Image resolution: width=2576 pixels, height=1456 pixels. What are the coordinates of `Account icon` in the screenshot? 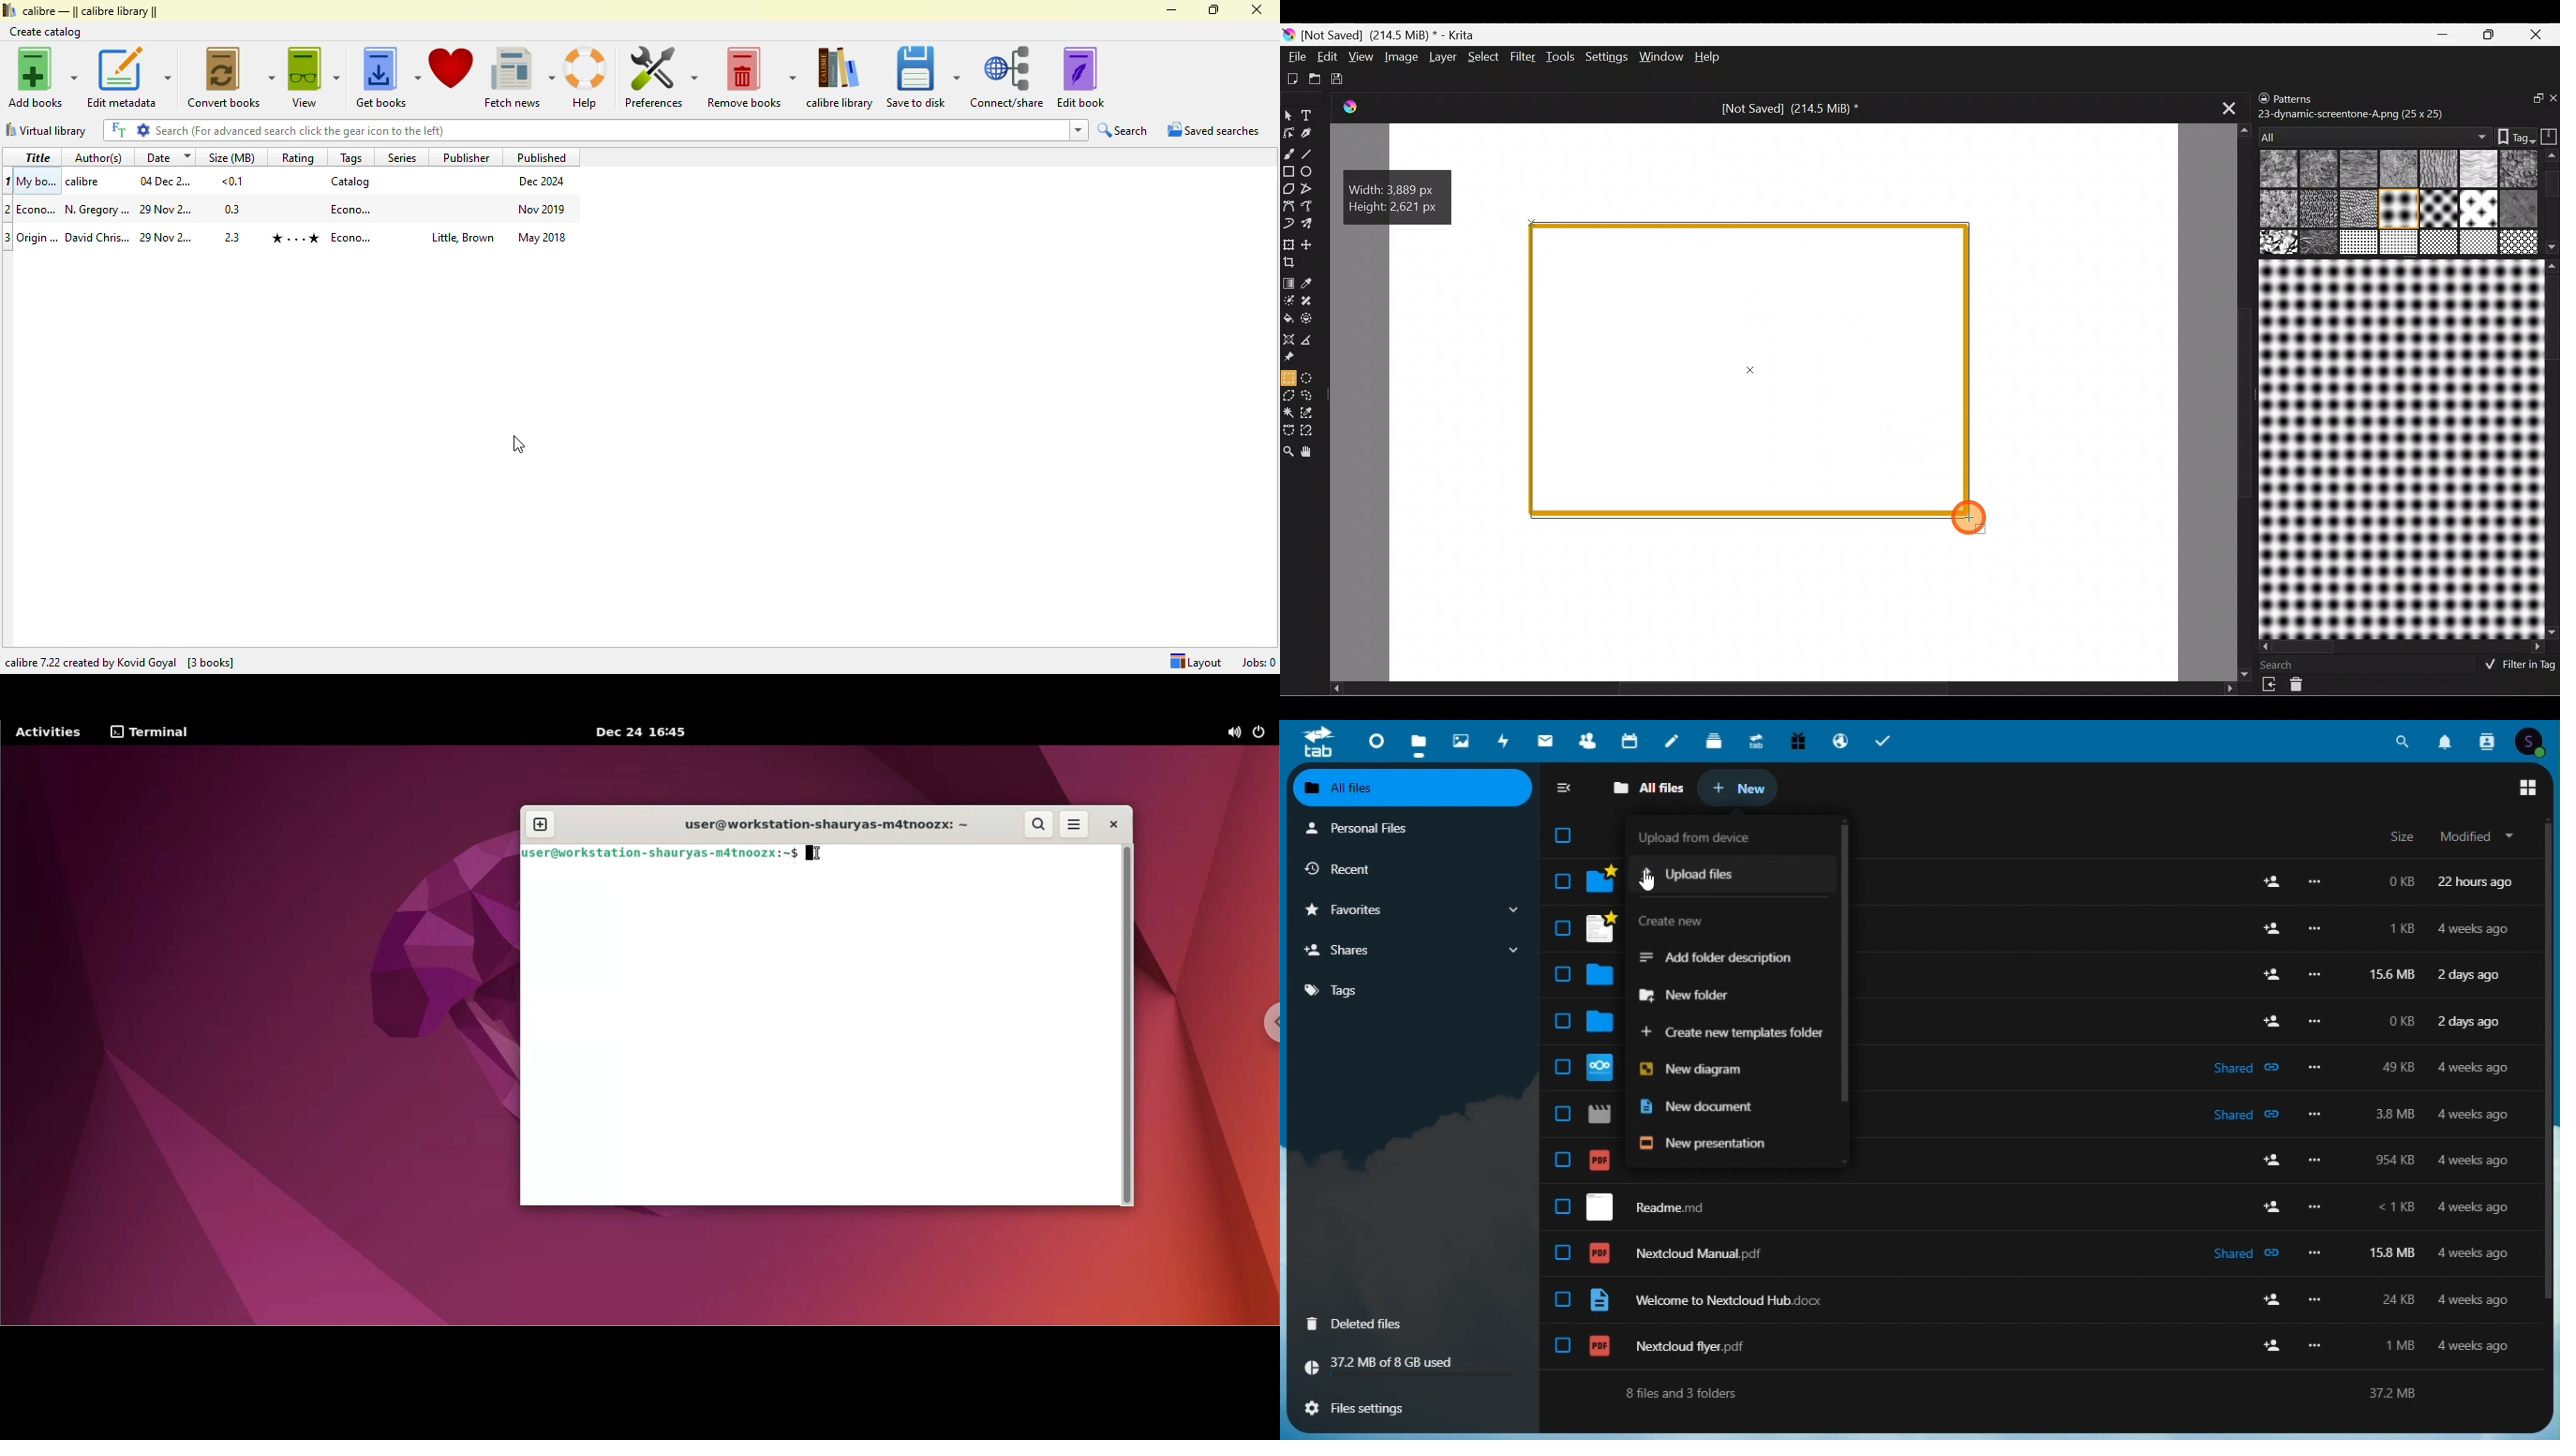 It's located at (2530, 740).